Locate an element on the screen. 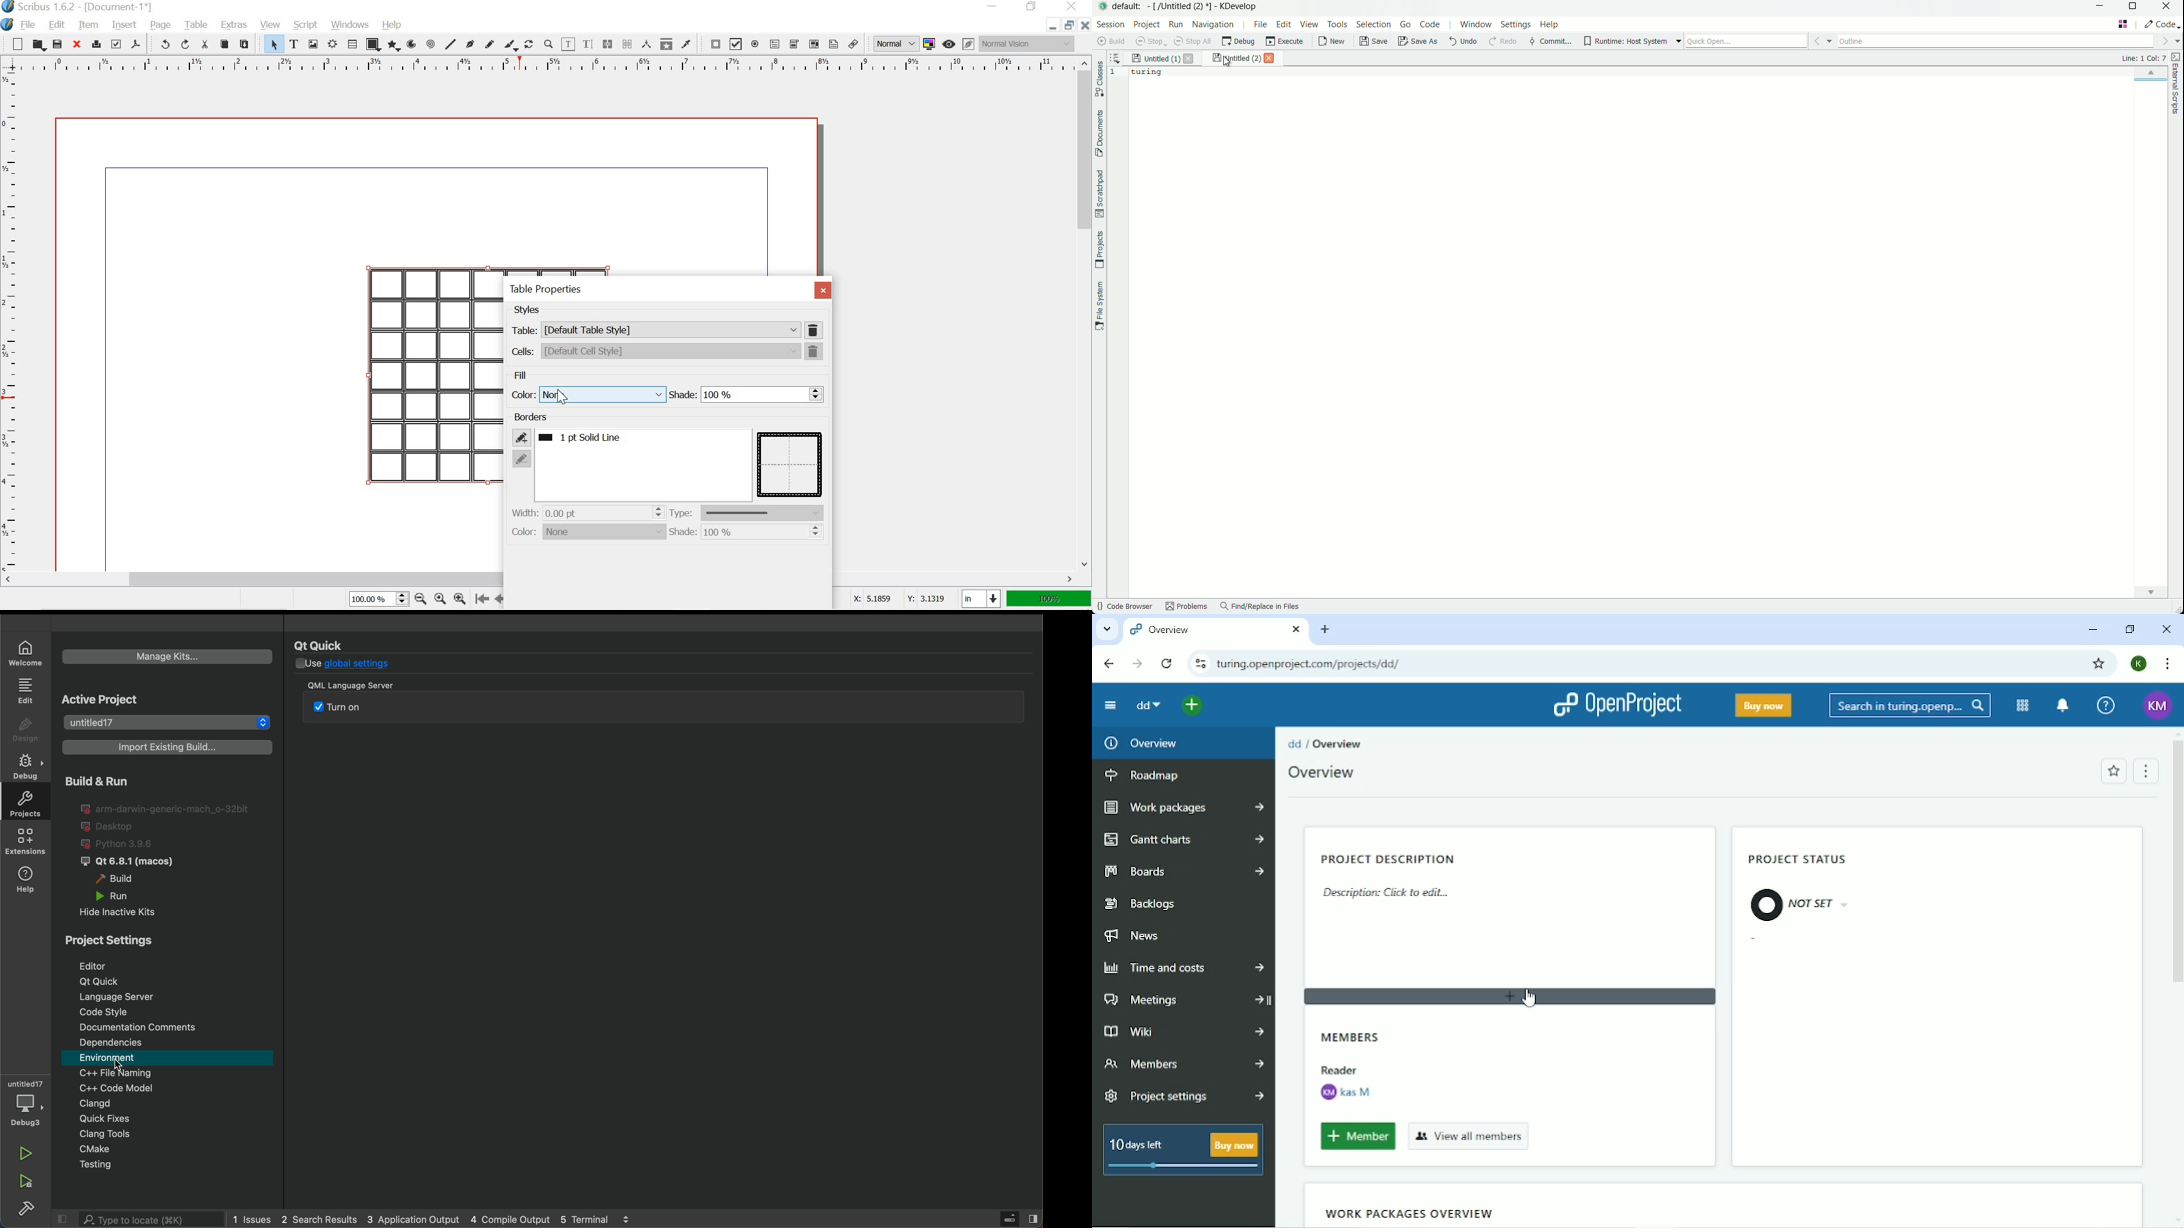 The height and width of the screenshot is (1232, 2184). styles is located at coordinates (528, 311).